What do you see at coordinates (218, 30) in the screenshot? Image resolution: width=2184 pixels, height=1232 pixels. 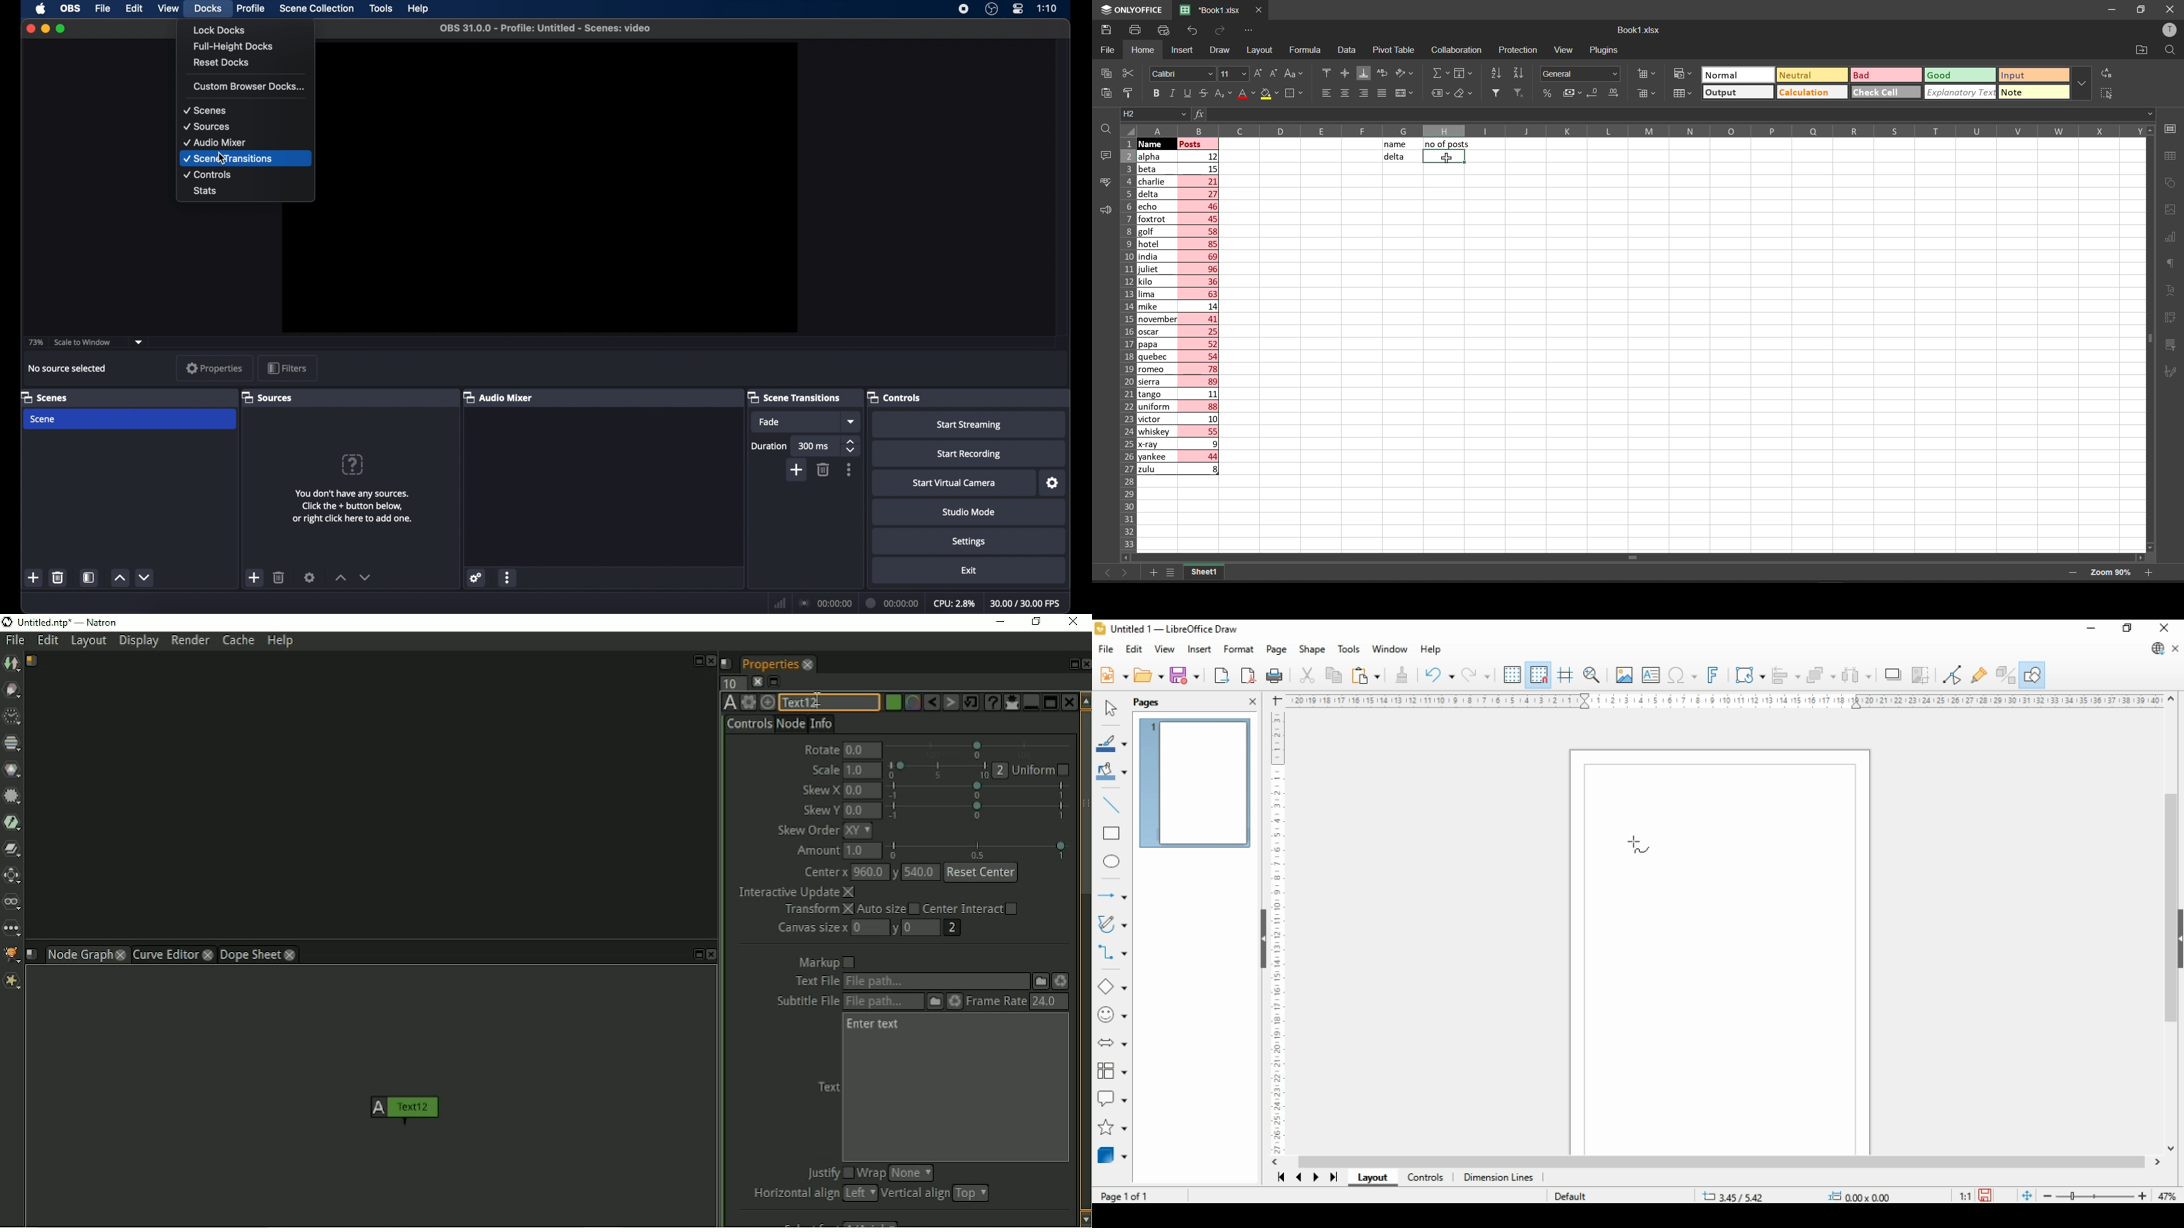 I see `lock docks` at bounding box center [218, 30].